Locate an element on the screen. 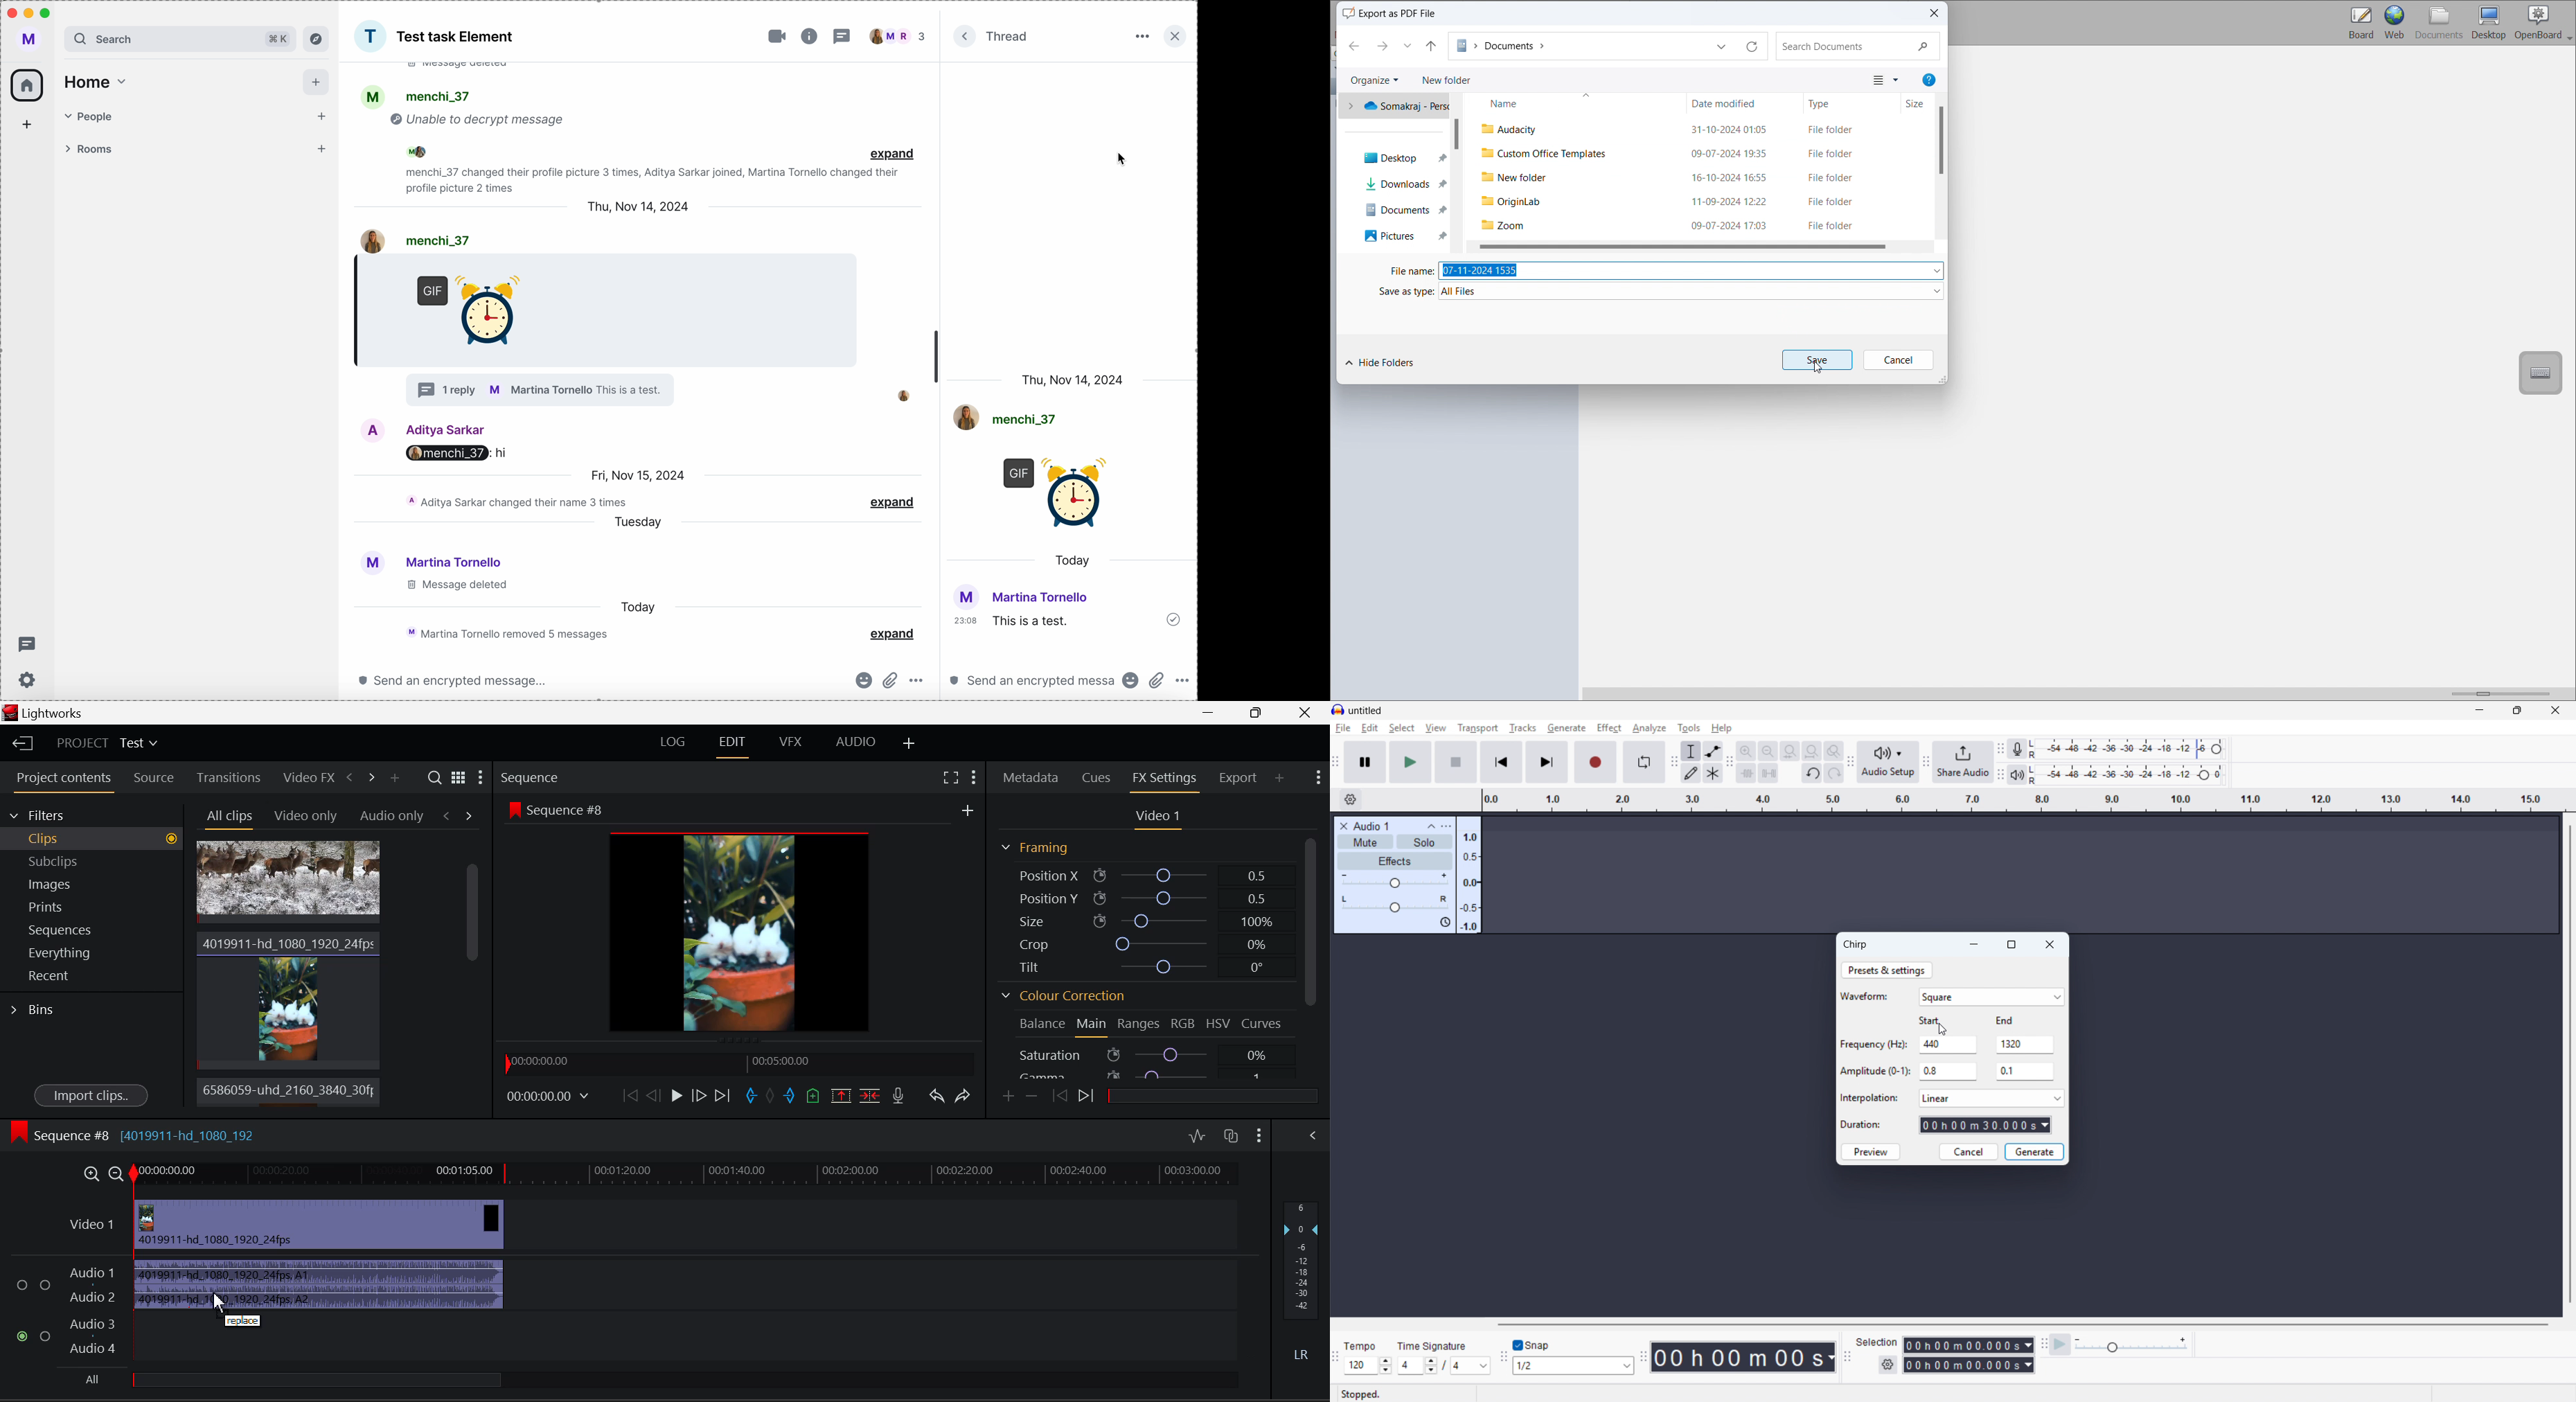 The image size is (2576, 1428). user is located at coordinates (1007, 417).